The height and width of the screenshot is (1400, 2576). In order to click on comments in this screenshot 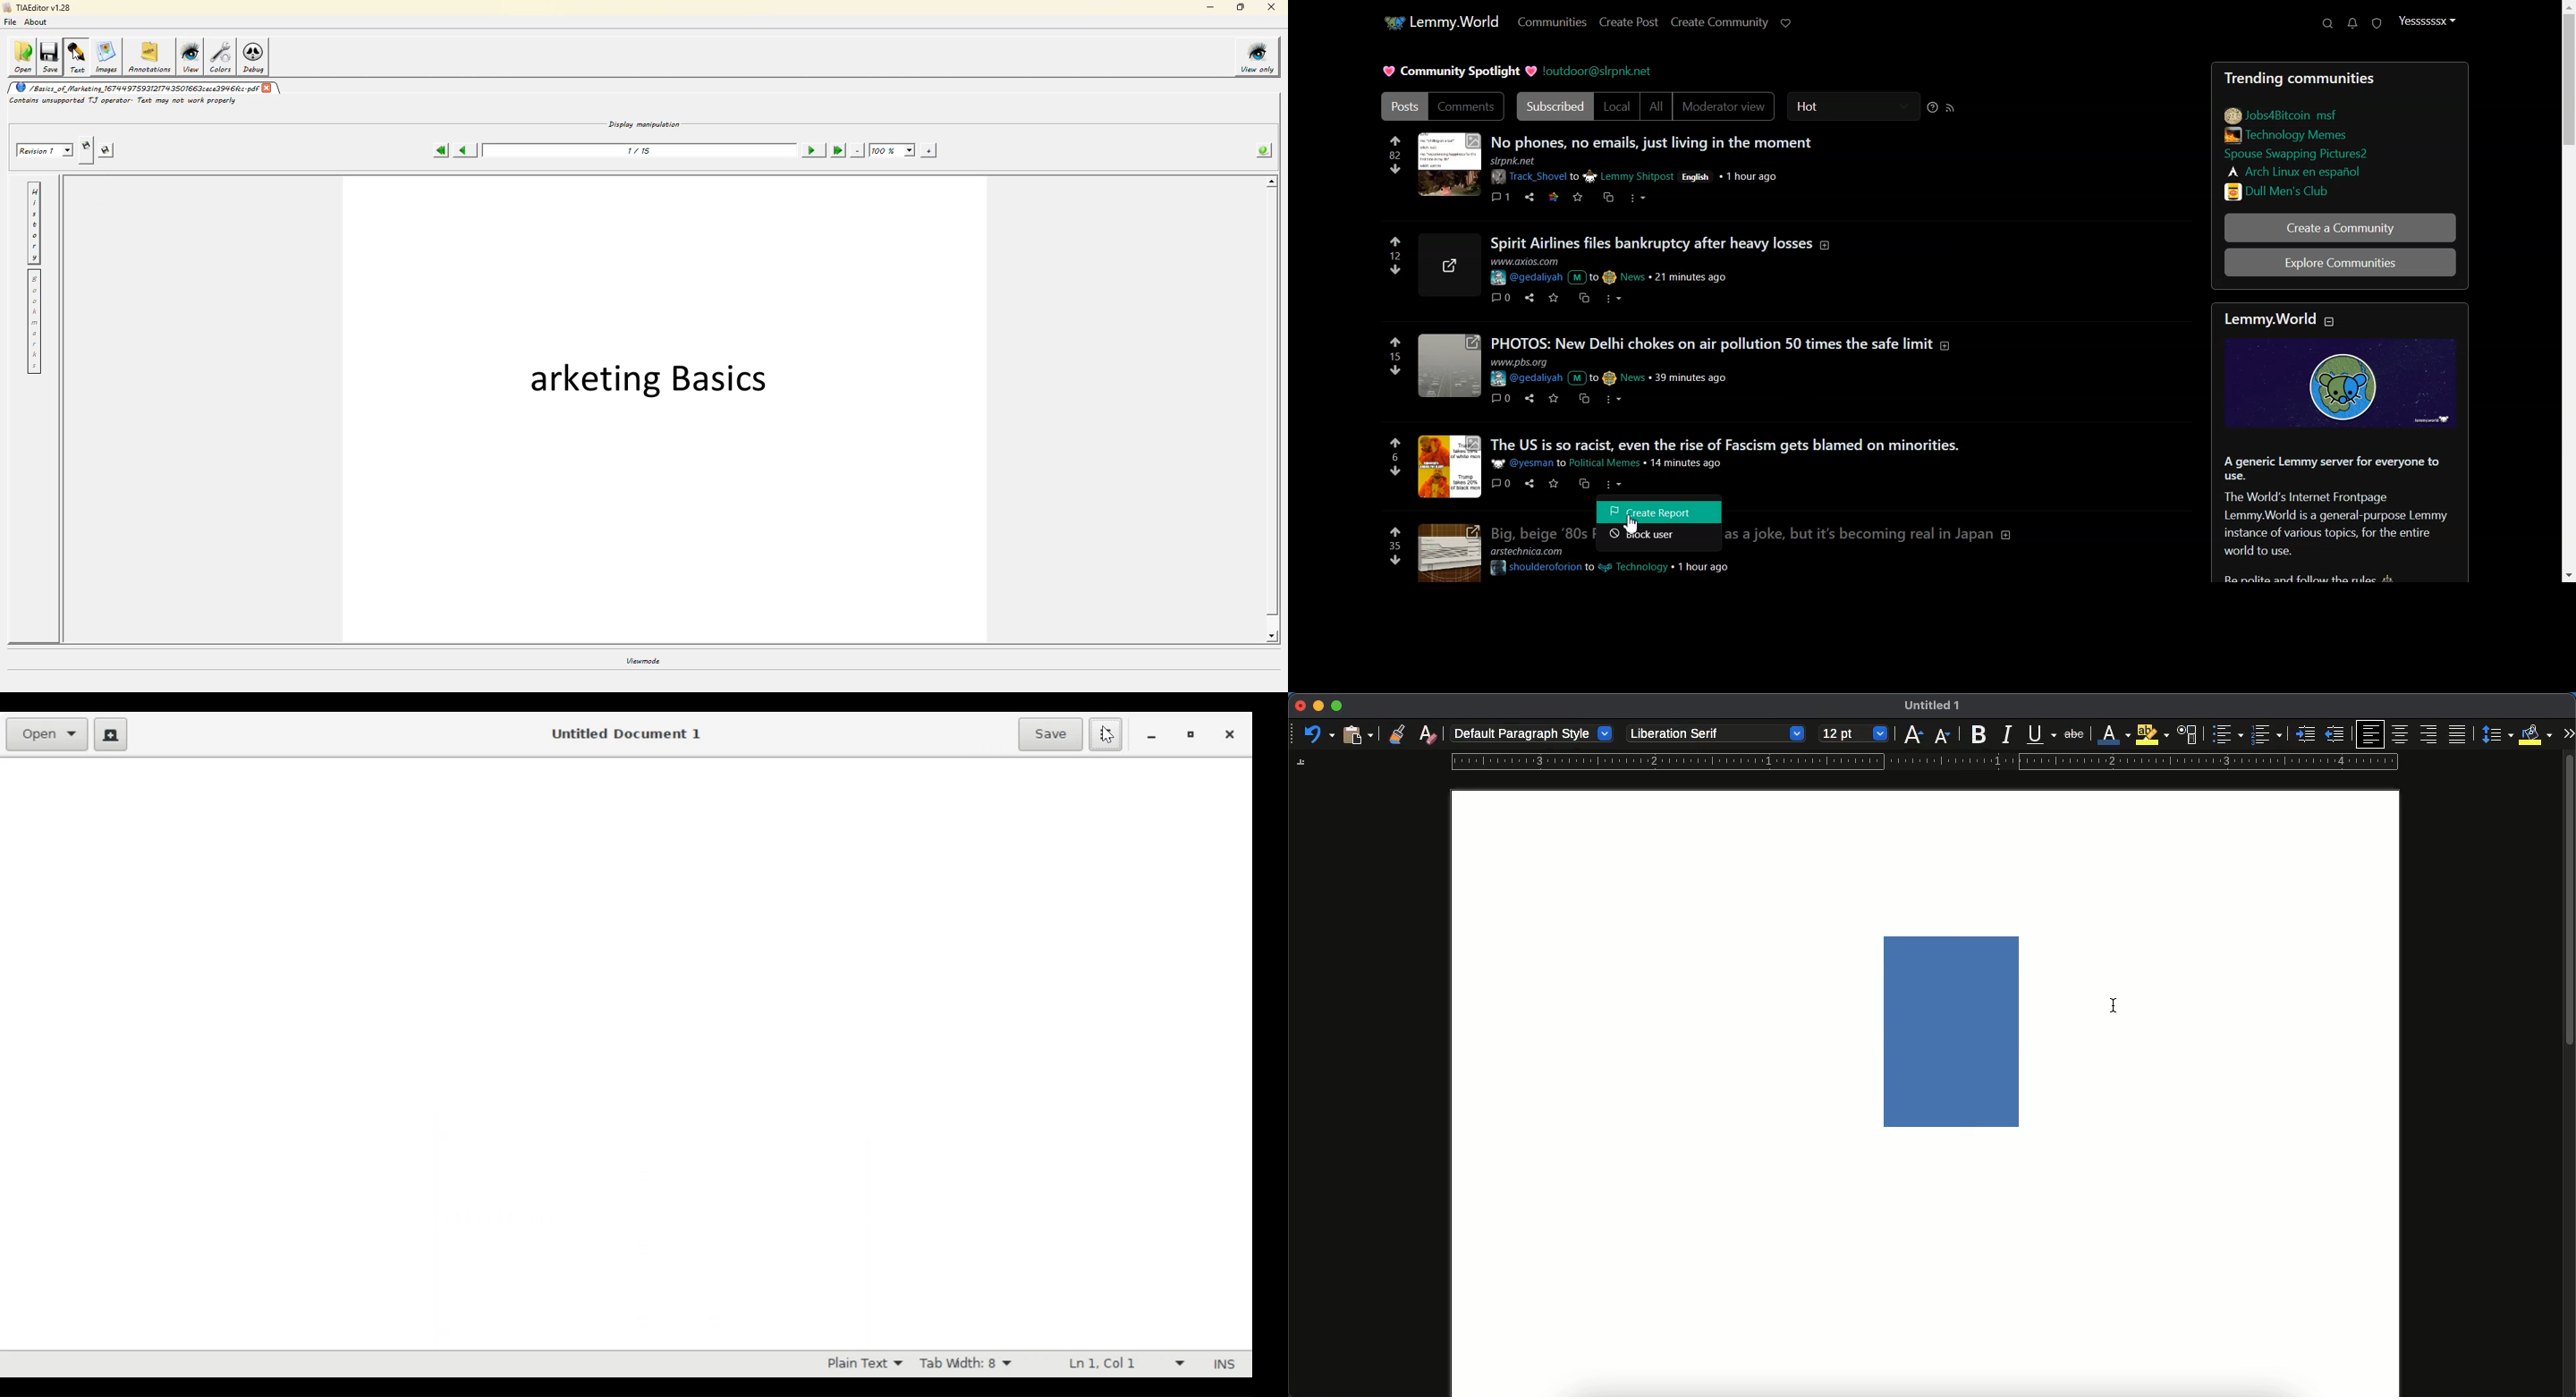, I will do `click(1502, 483)`.